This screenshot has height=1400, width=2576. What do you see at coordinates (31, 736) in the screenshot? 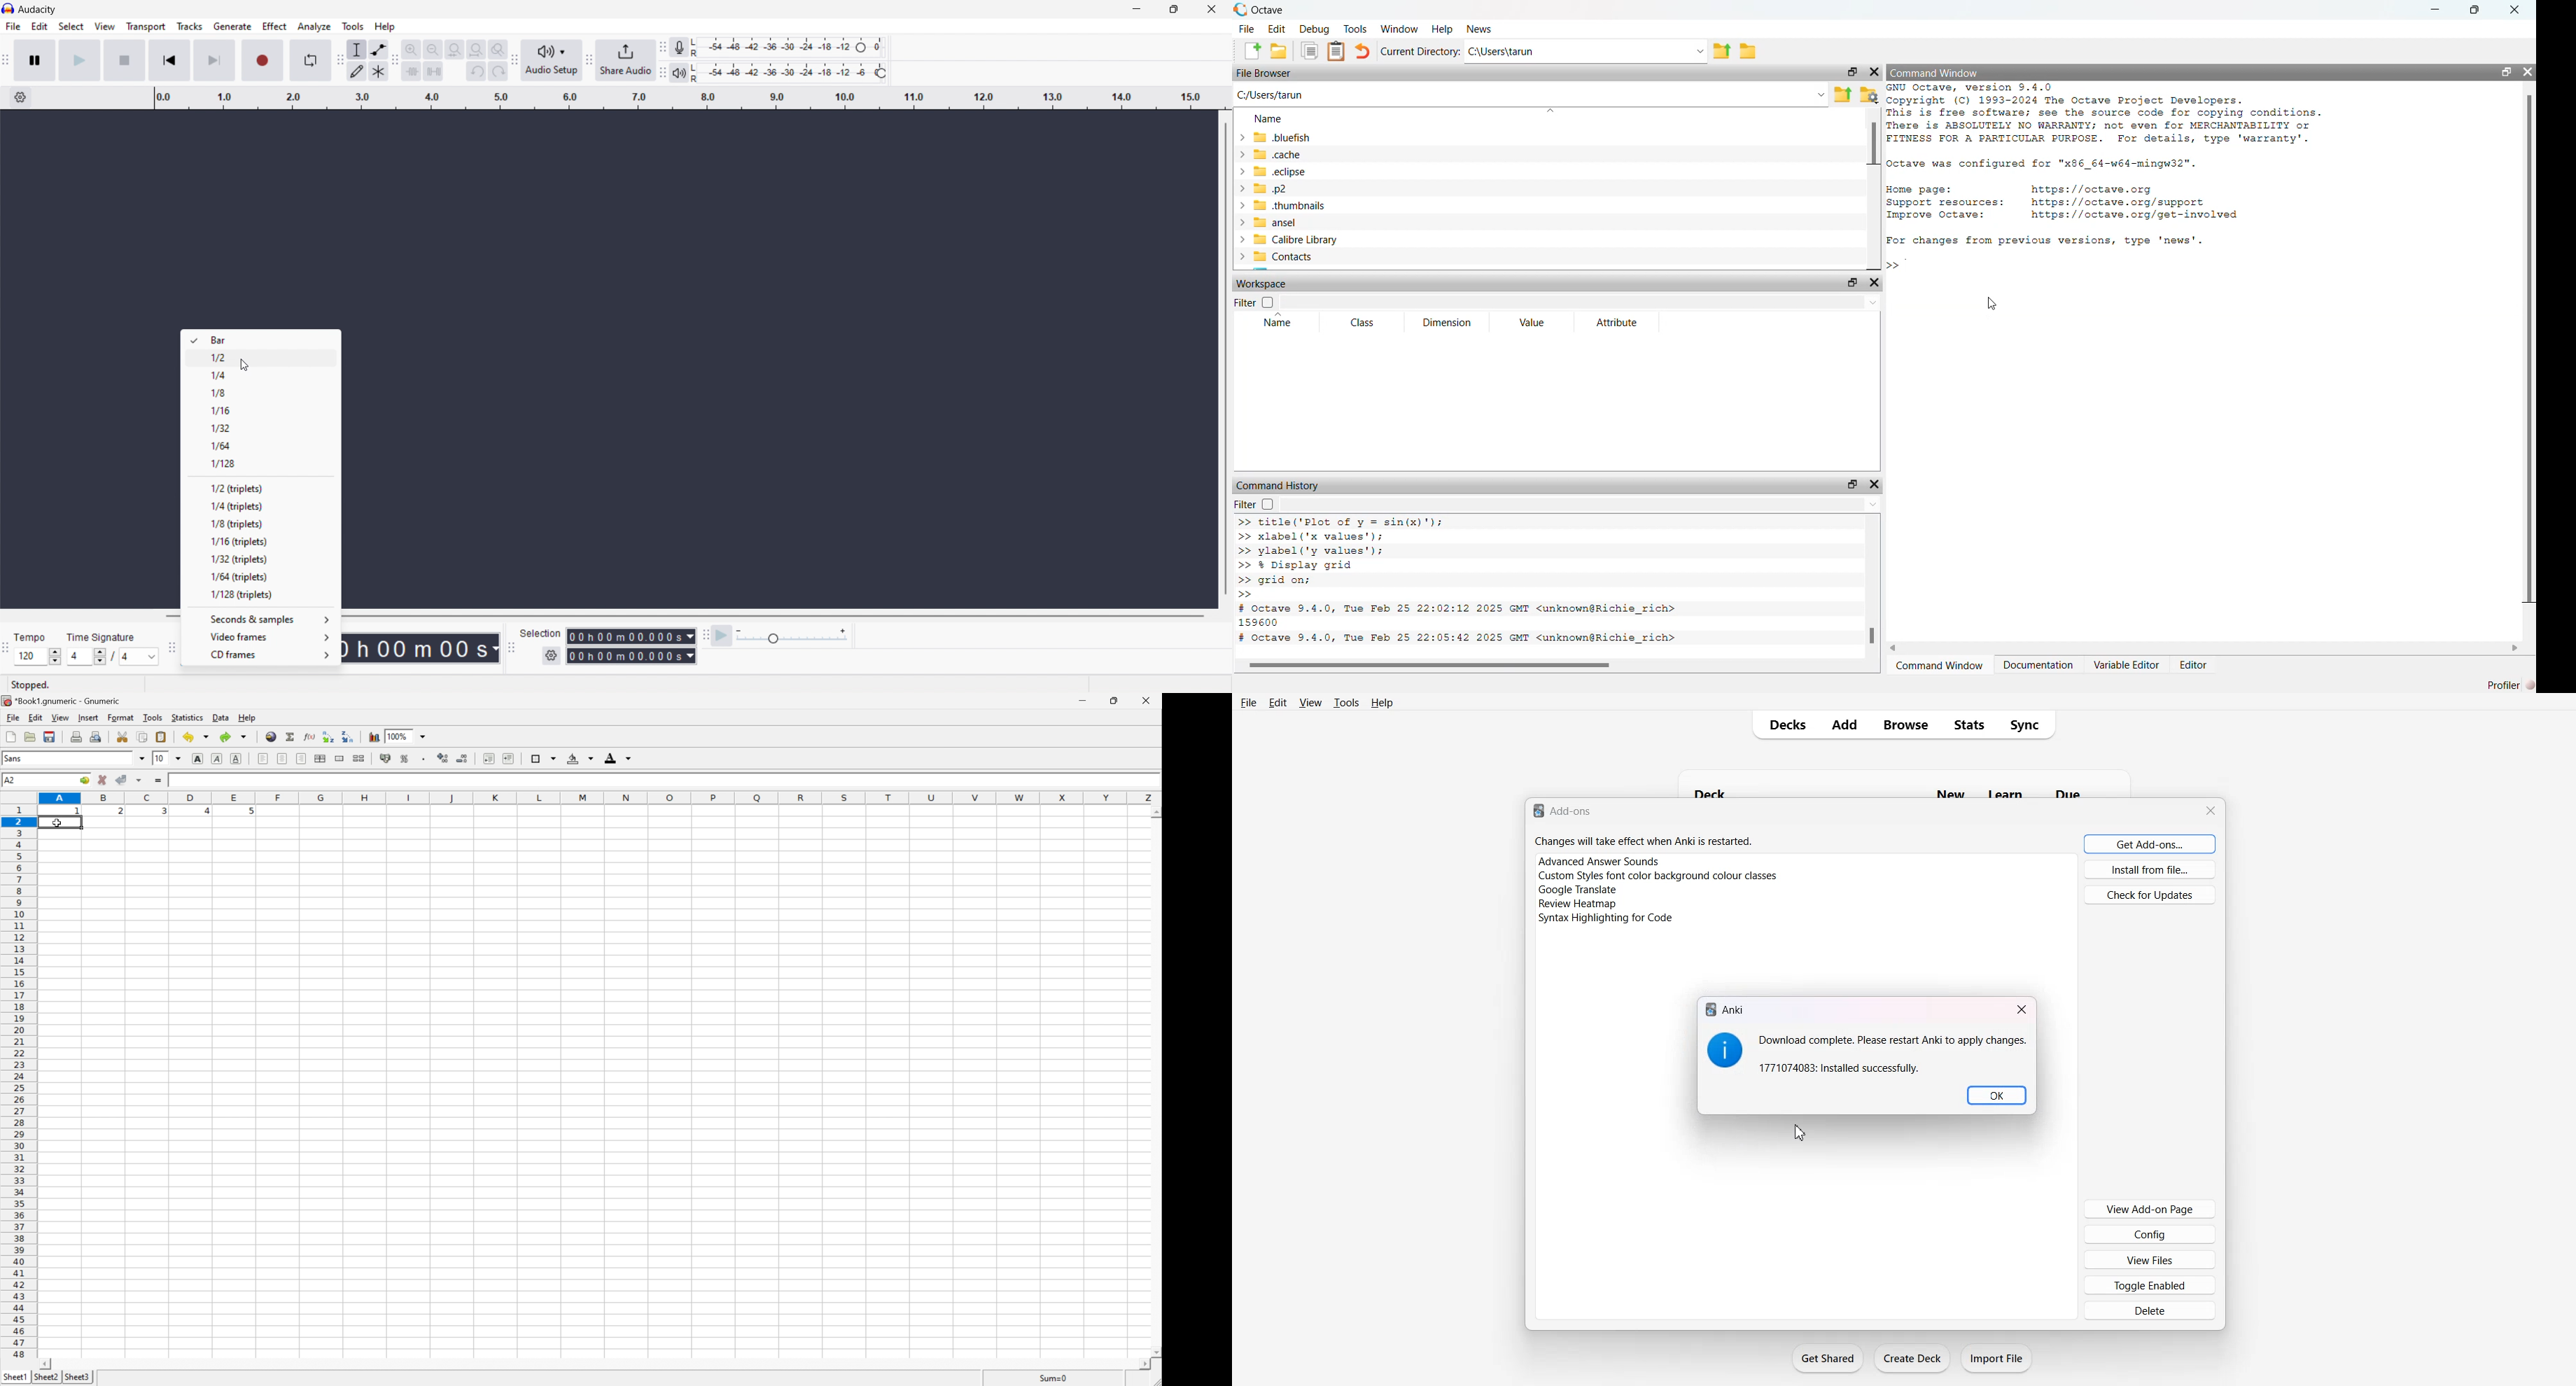
I see `open file` at bounding box center [31, 736].